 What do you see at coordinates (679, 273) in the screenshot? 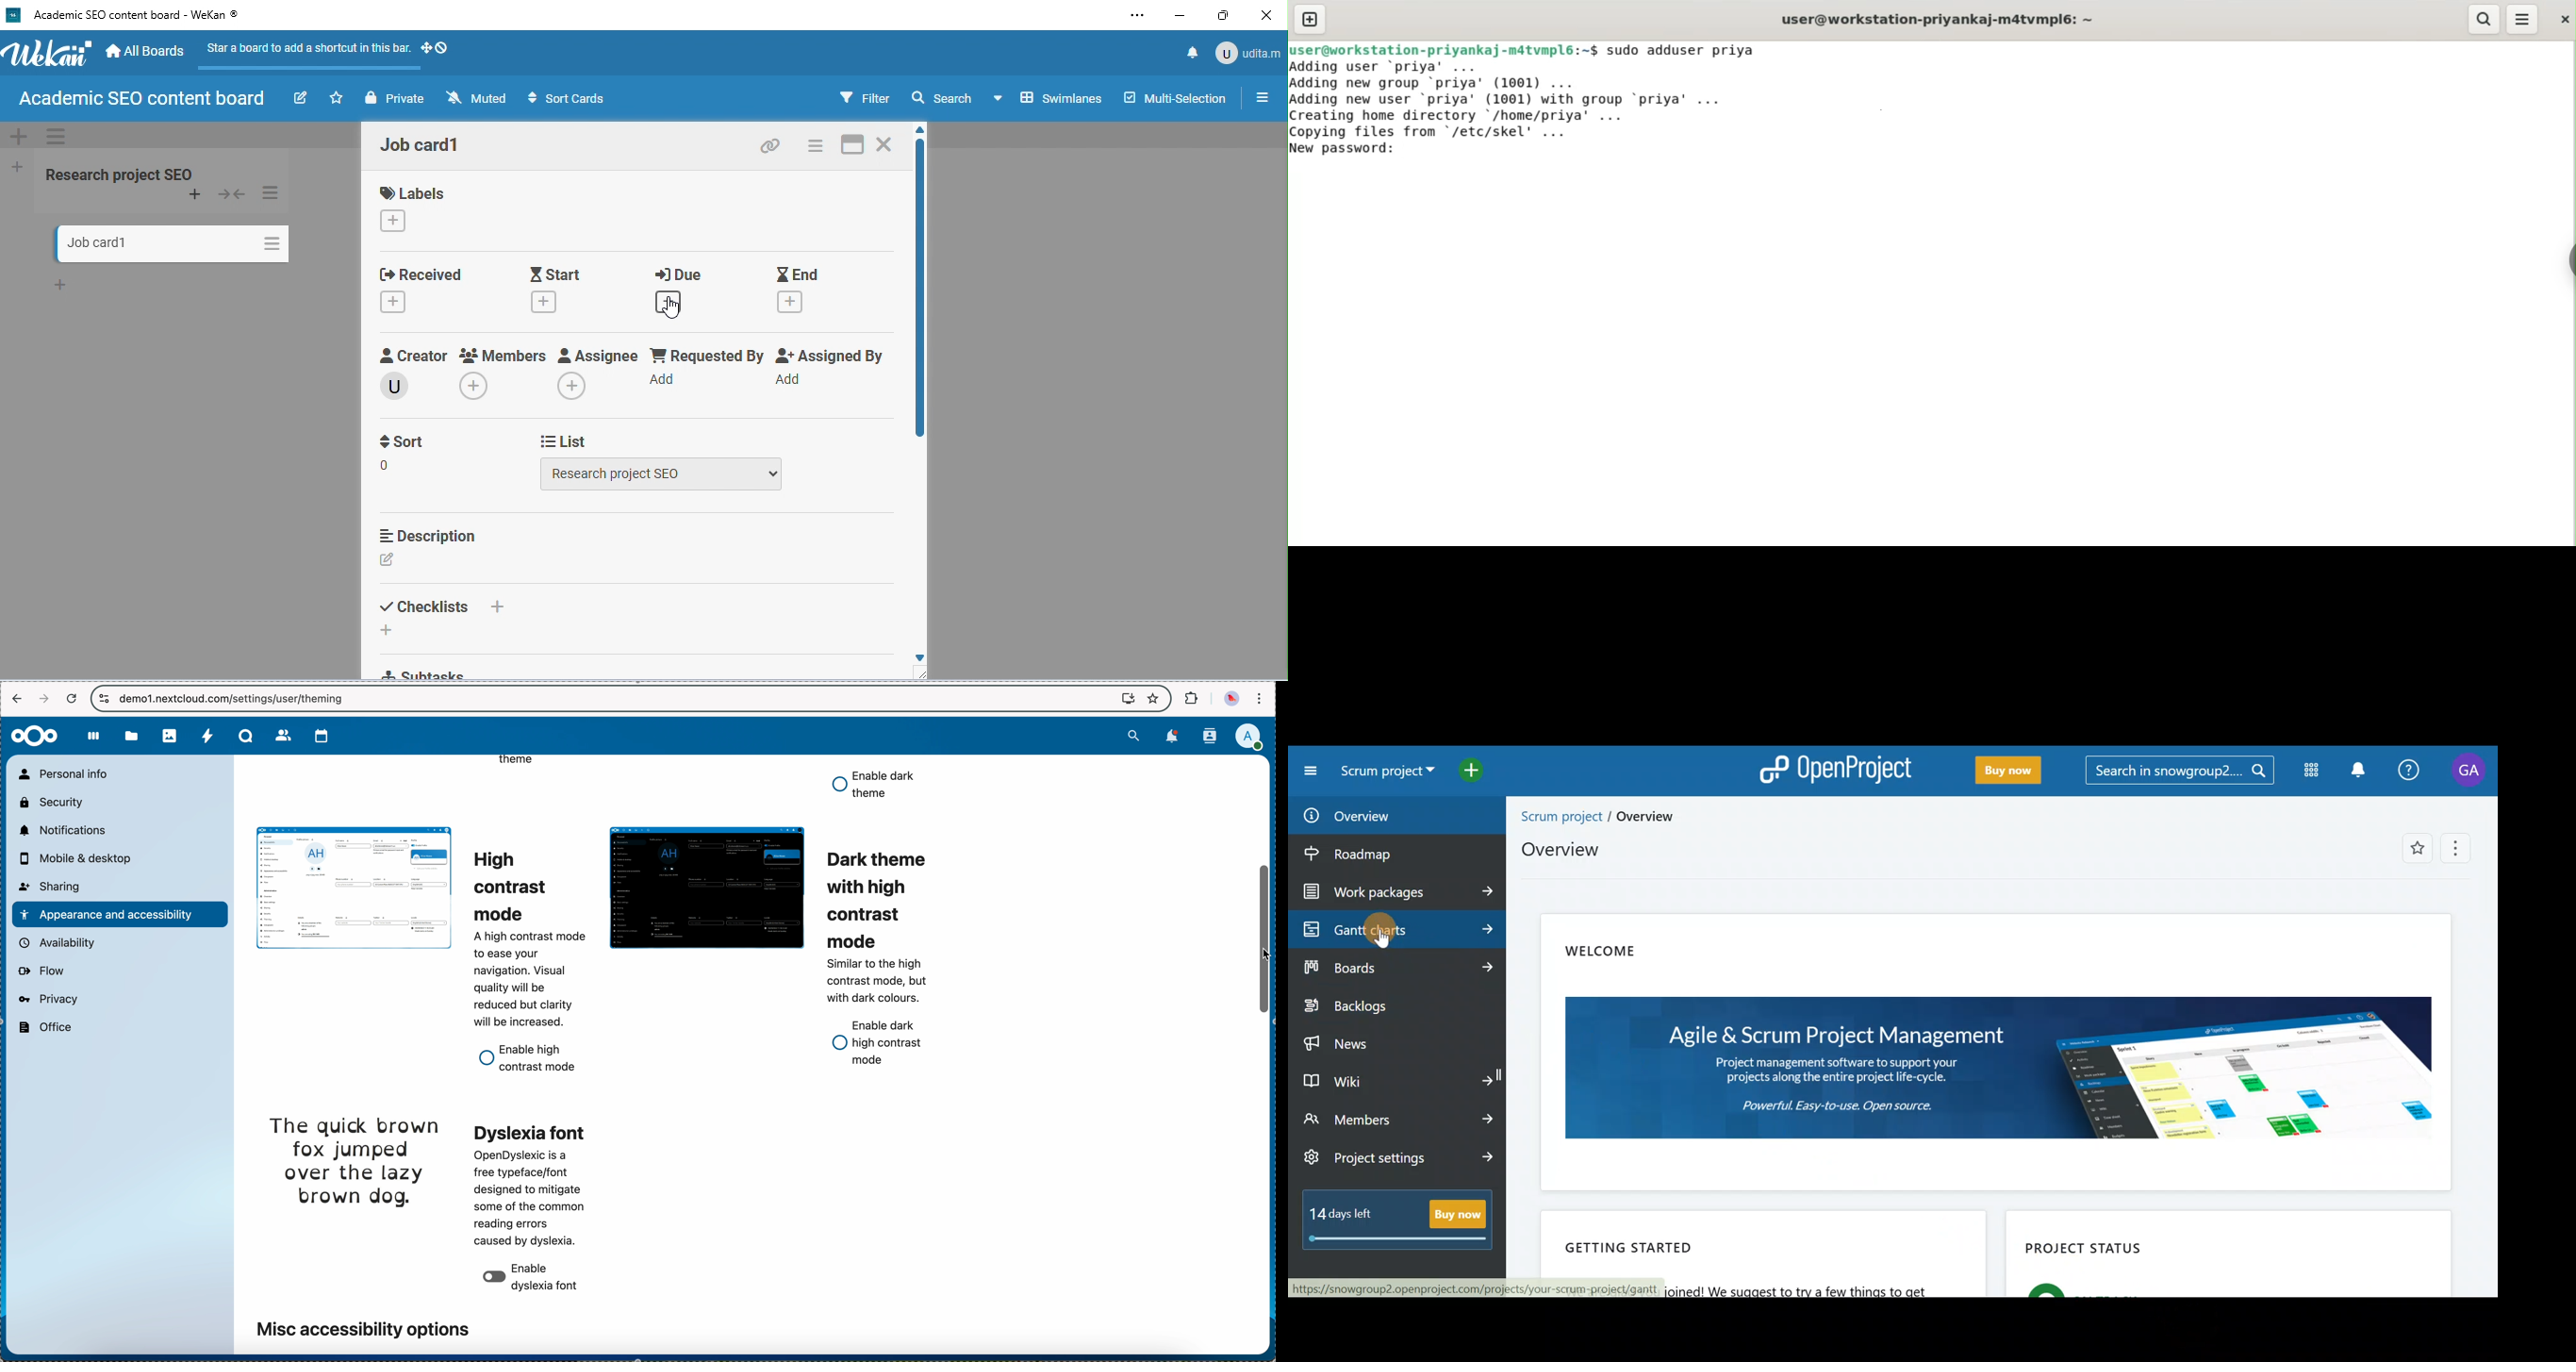
I see `due` at bounding box center [679, 273].